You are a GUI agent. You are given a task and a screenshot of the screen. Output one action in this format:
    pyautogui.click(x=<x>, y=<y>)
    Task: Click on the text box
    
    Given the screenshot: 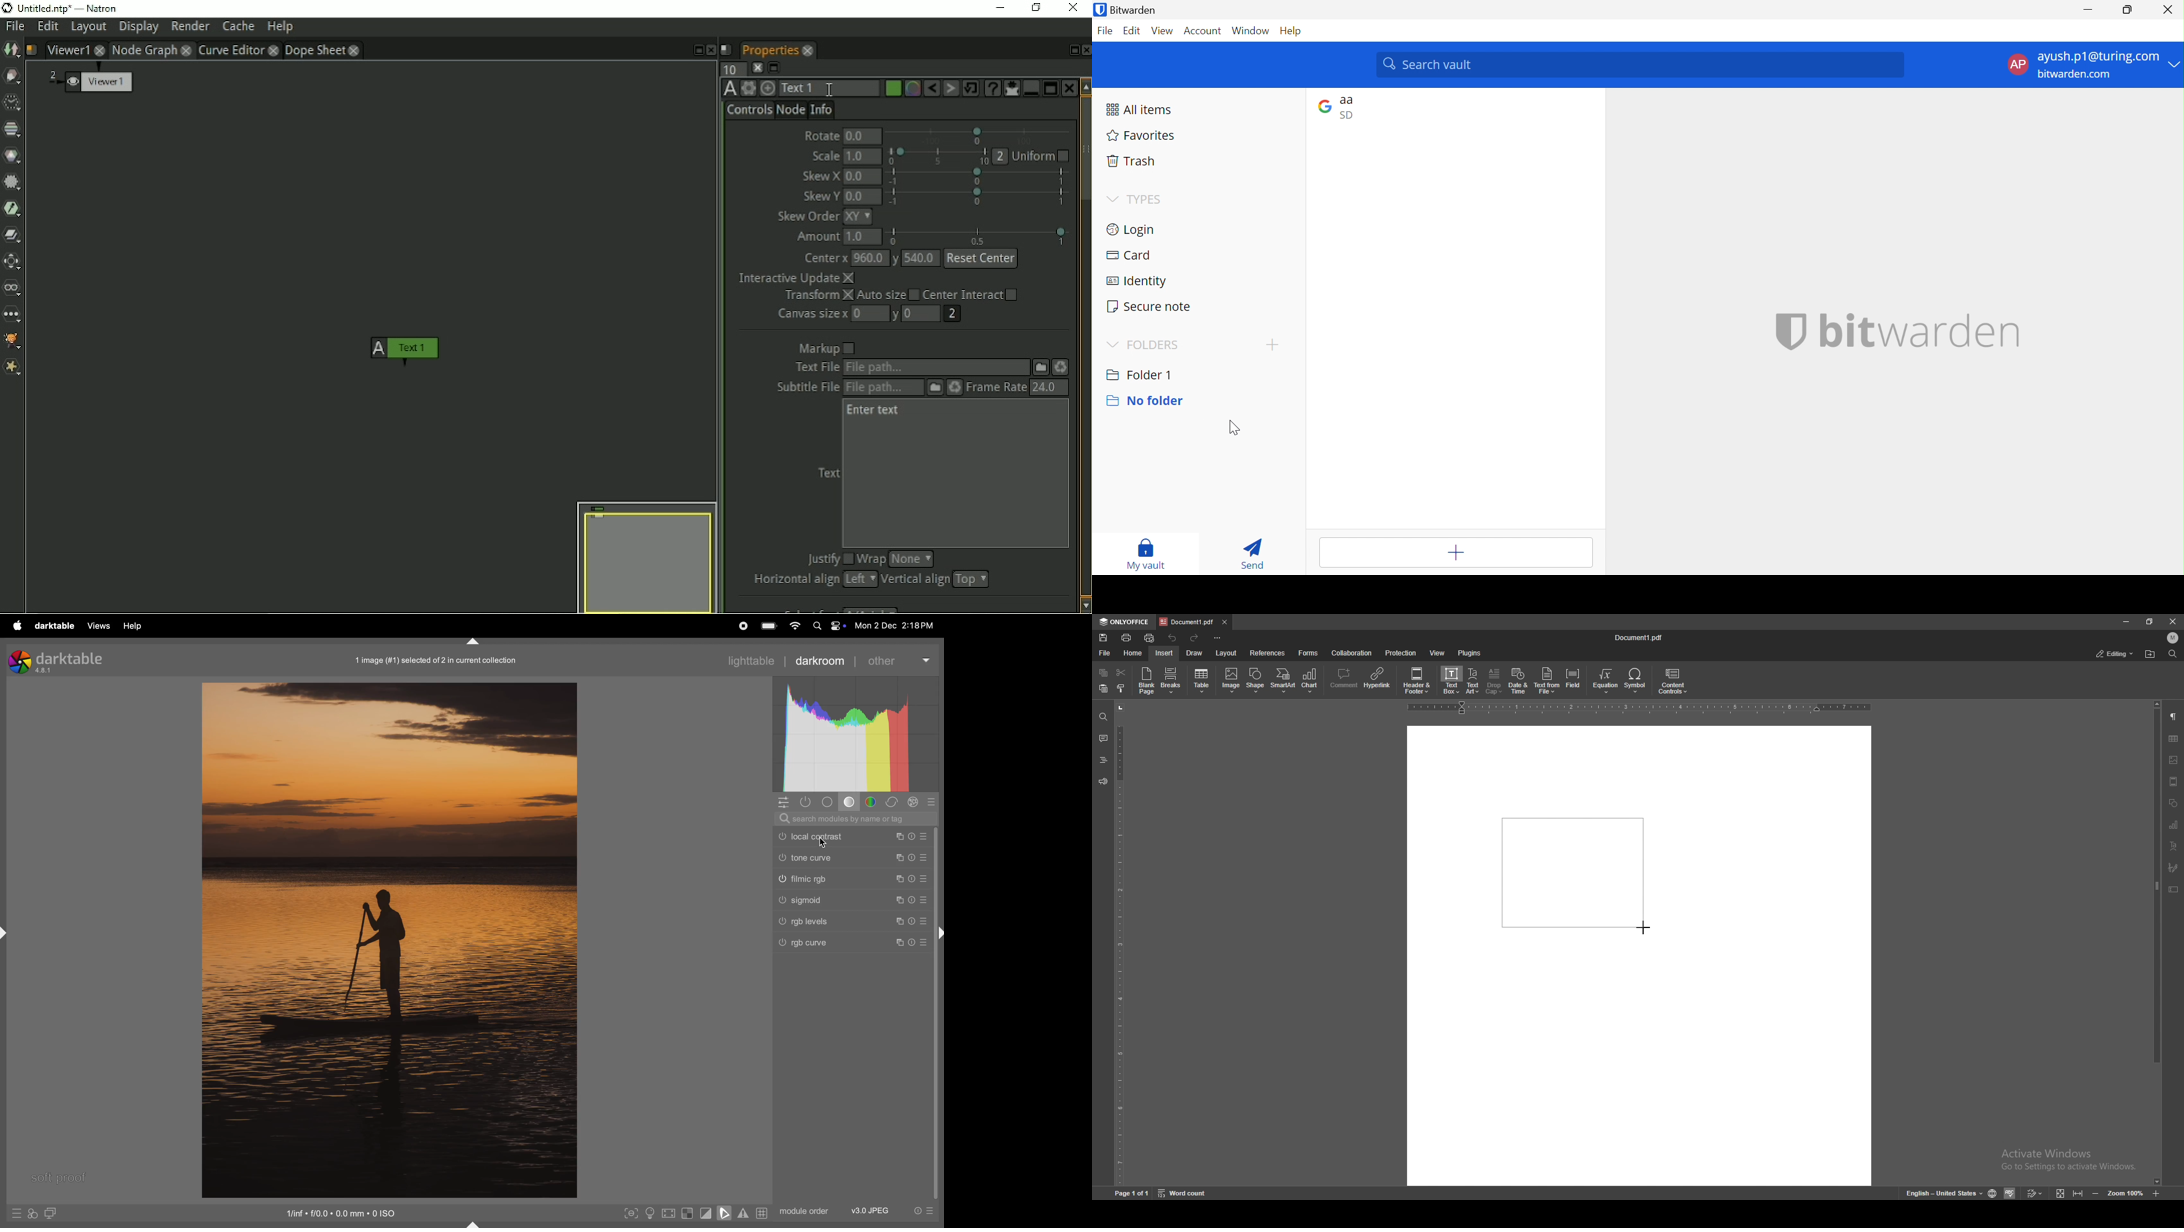 What is the action you would take?
    pyautogui.click(x=2174, y=890)
    